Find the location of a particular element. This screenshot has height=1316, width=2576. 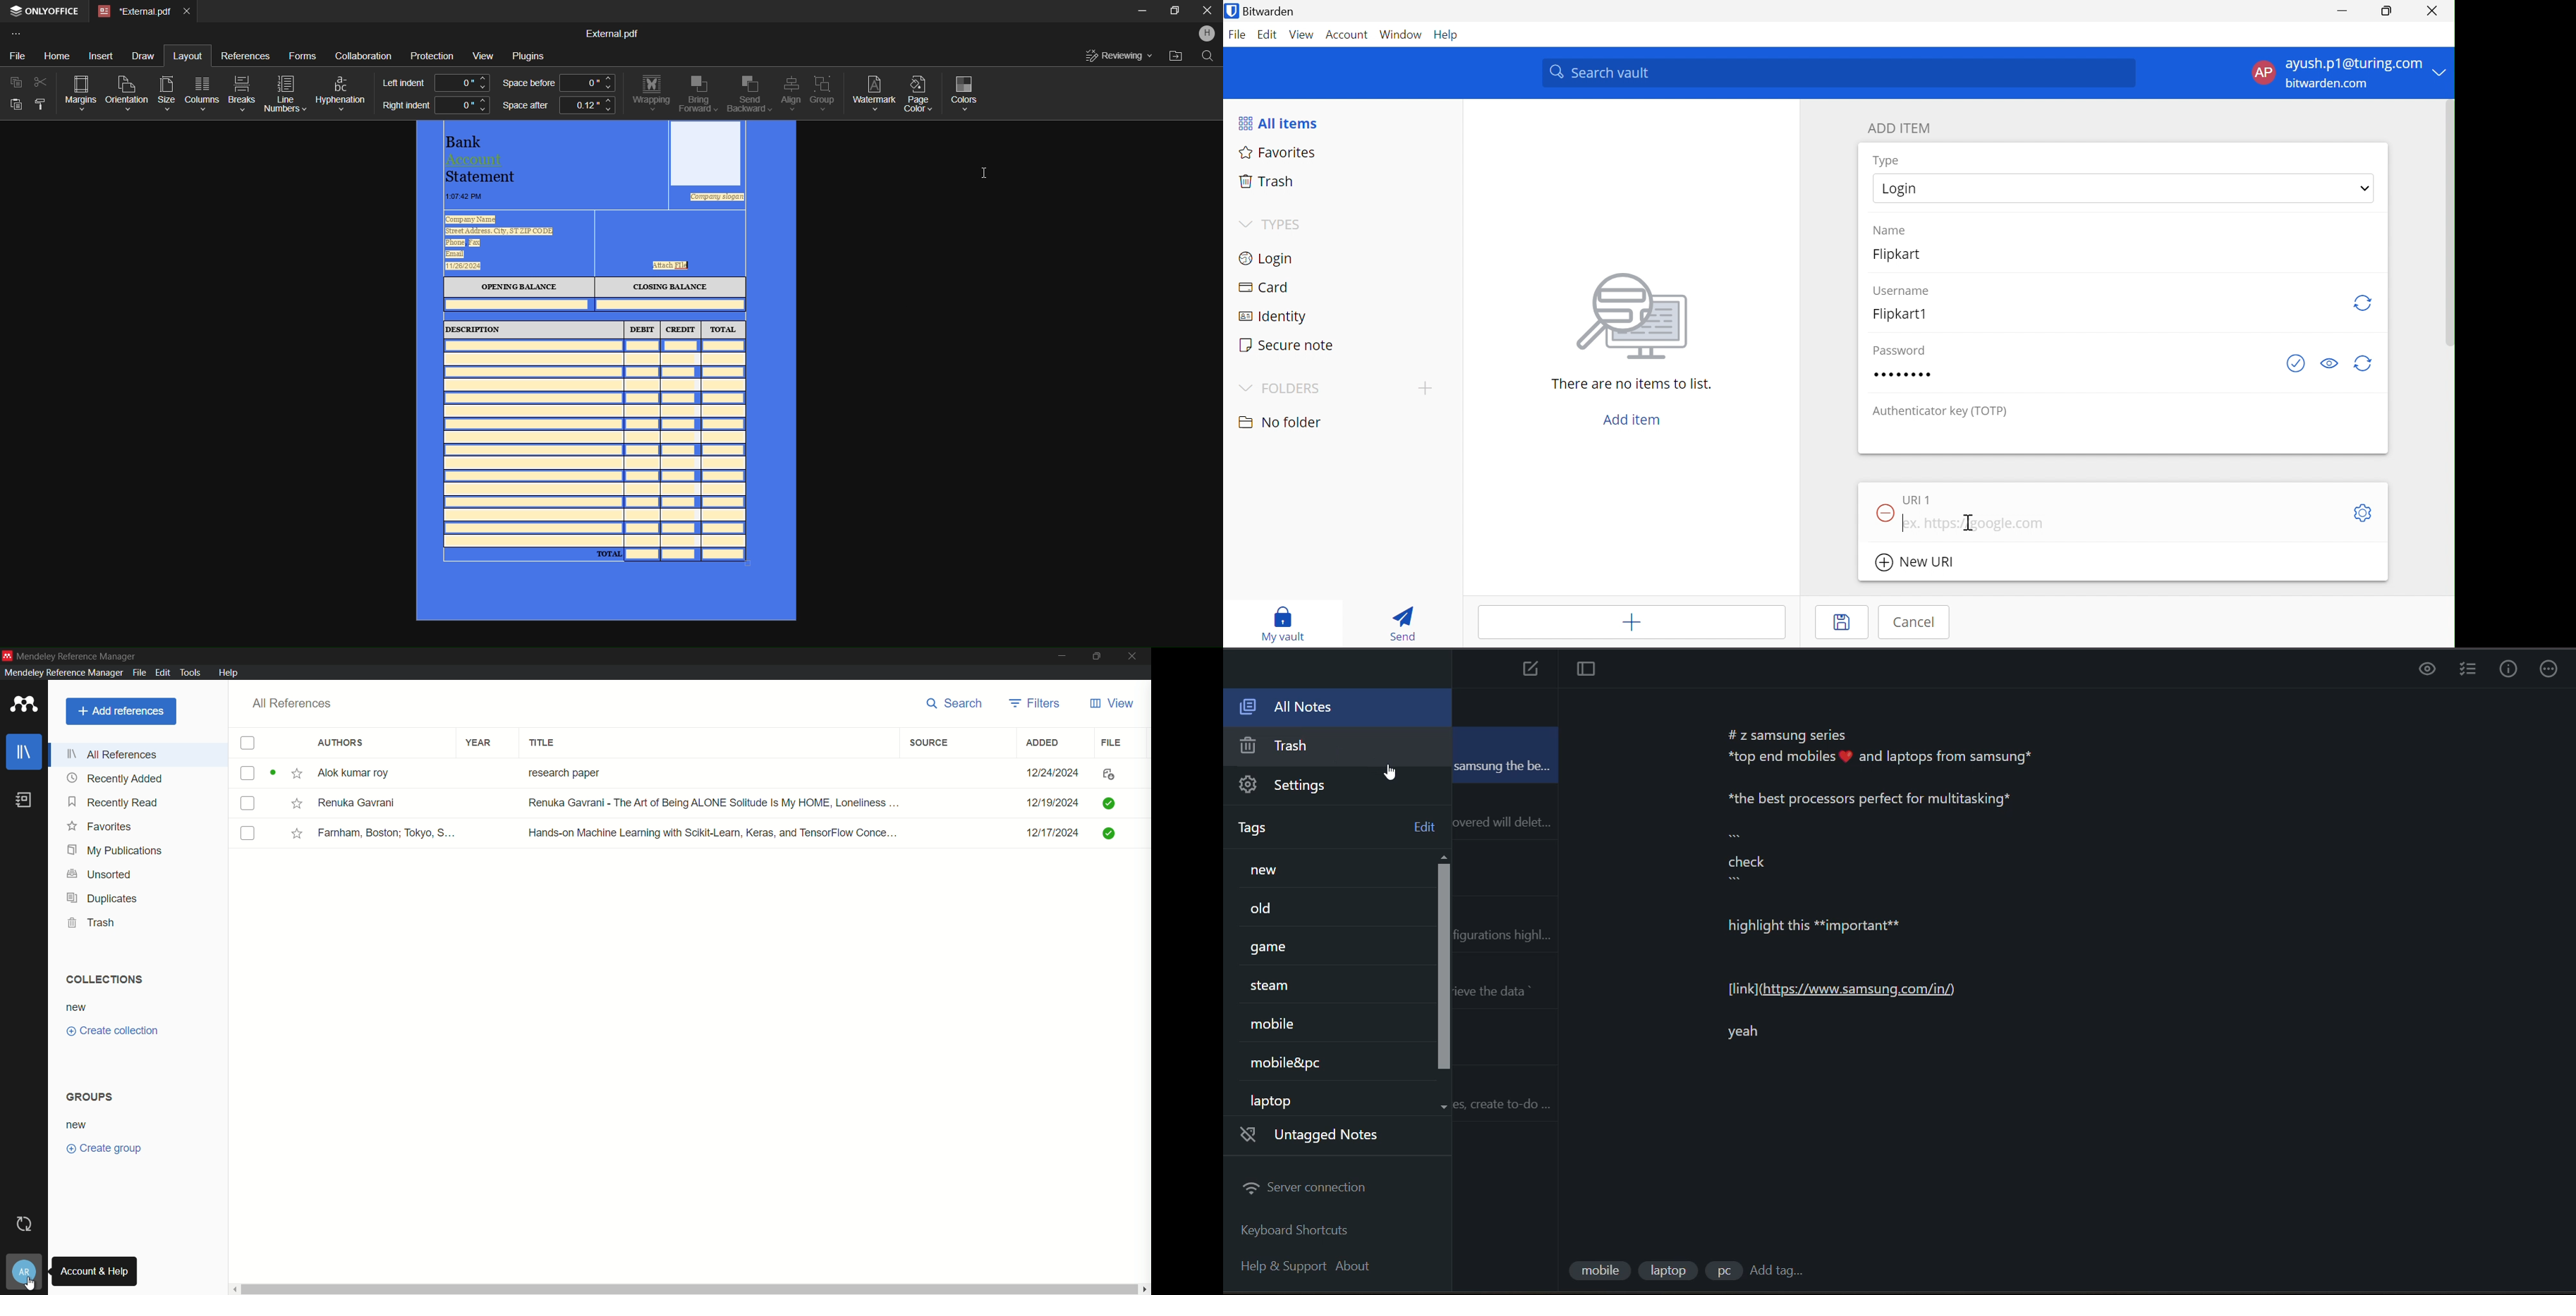

Wrapping is located at coordinates (651, 94).